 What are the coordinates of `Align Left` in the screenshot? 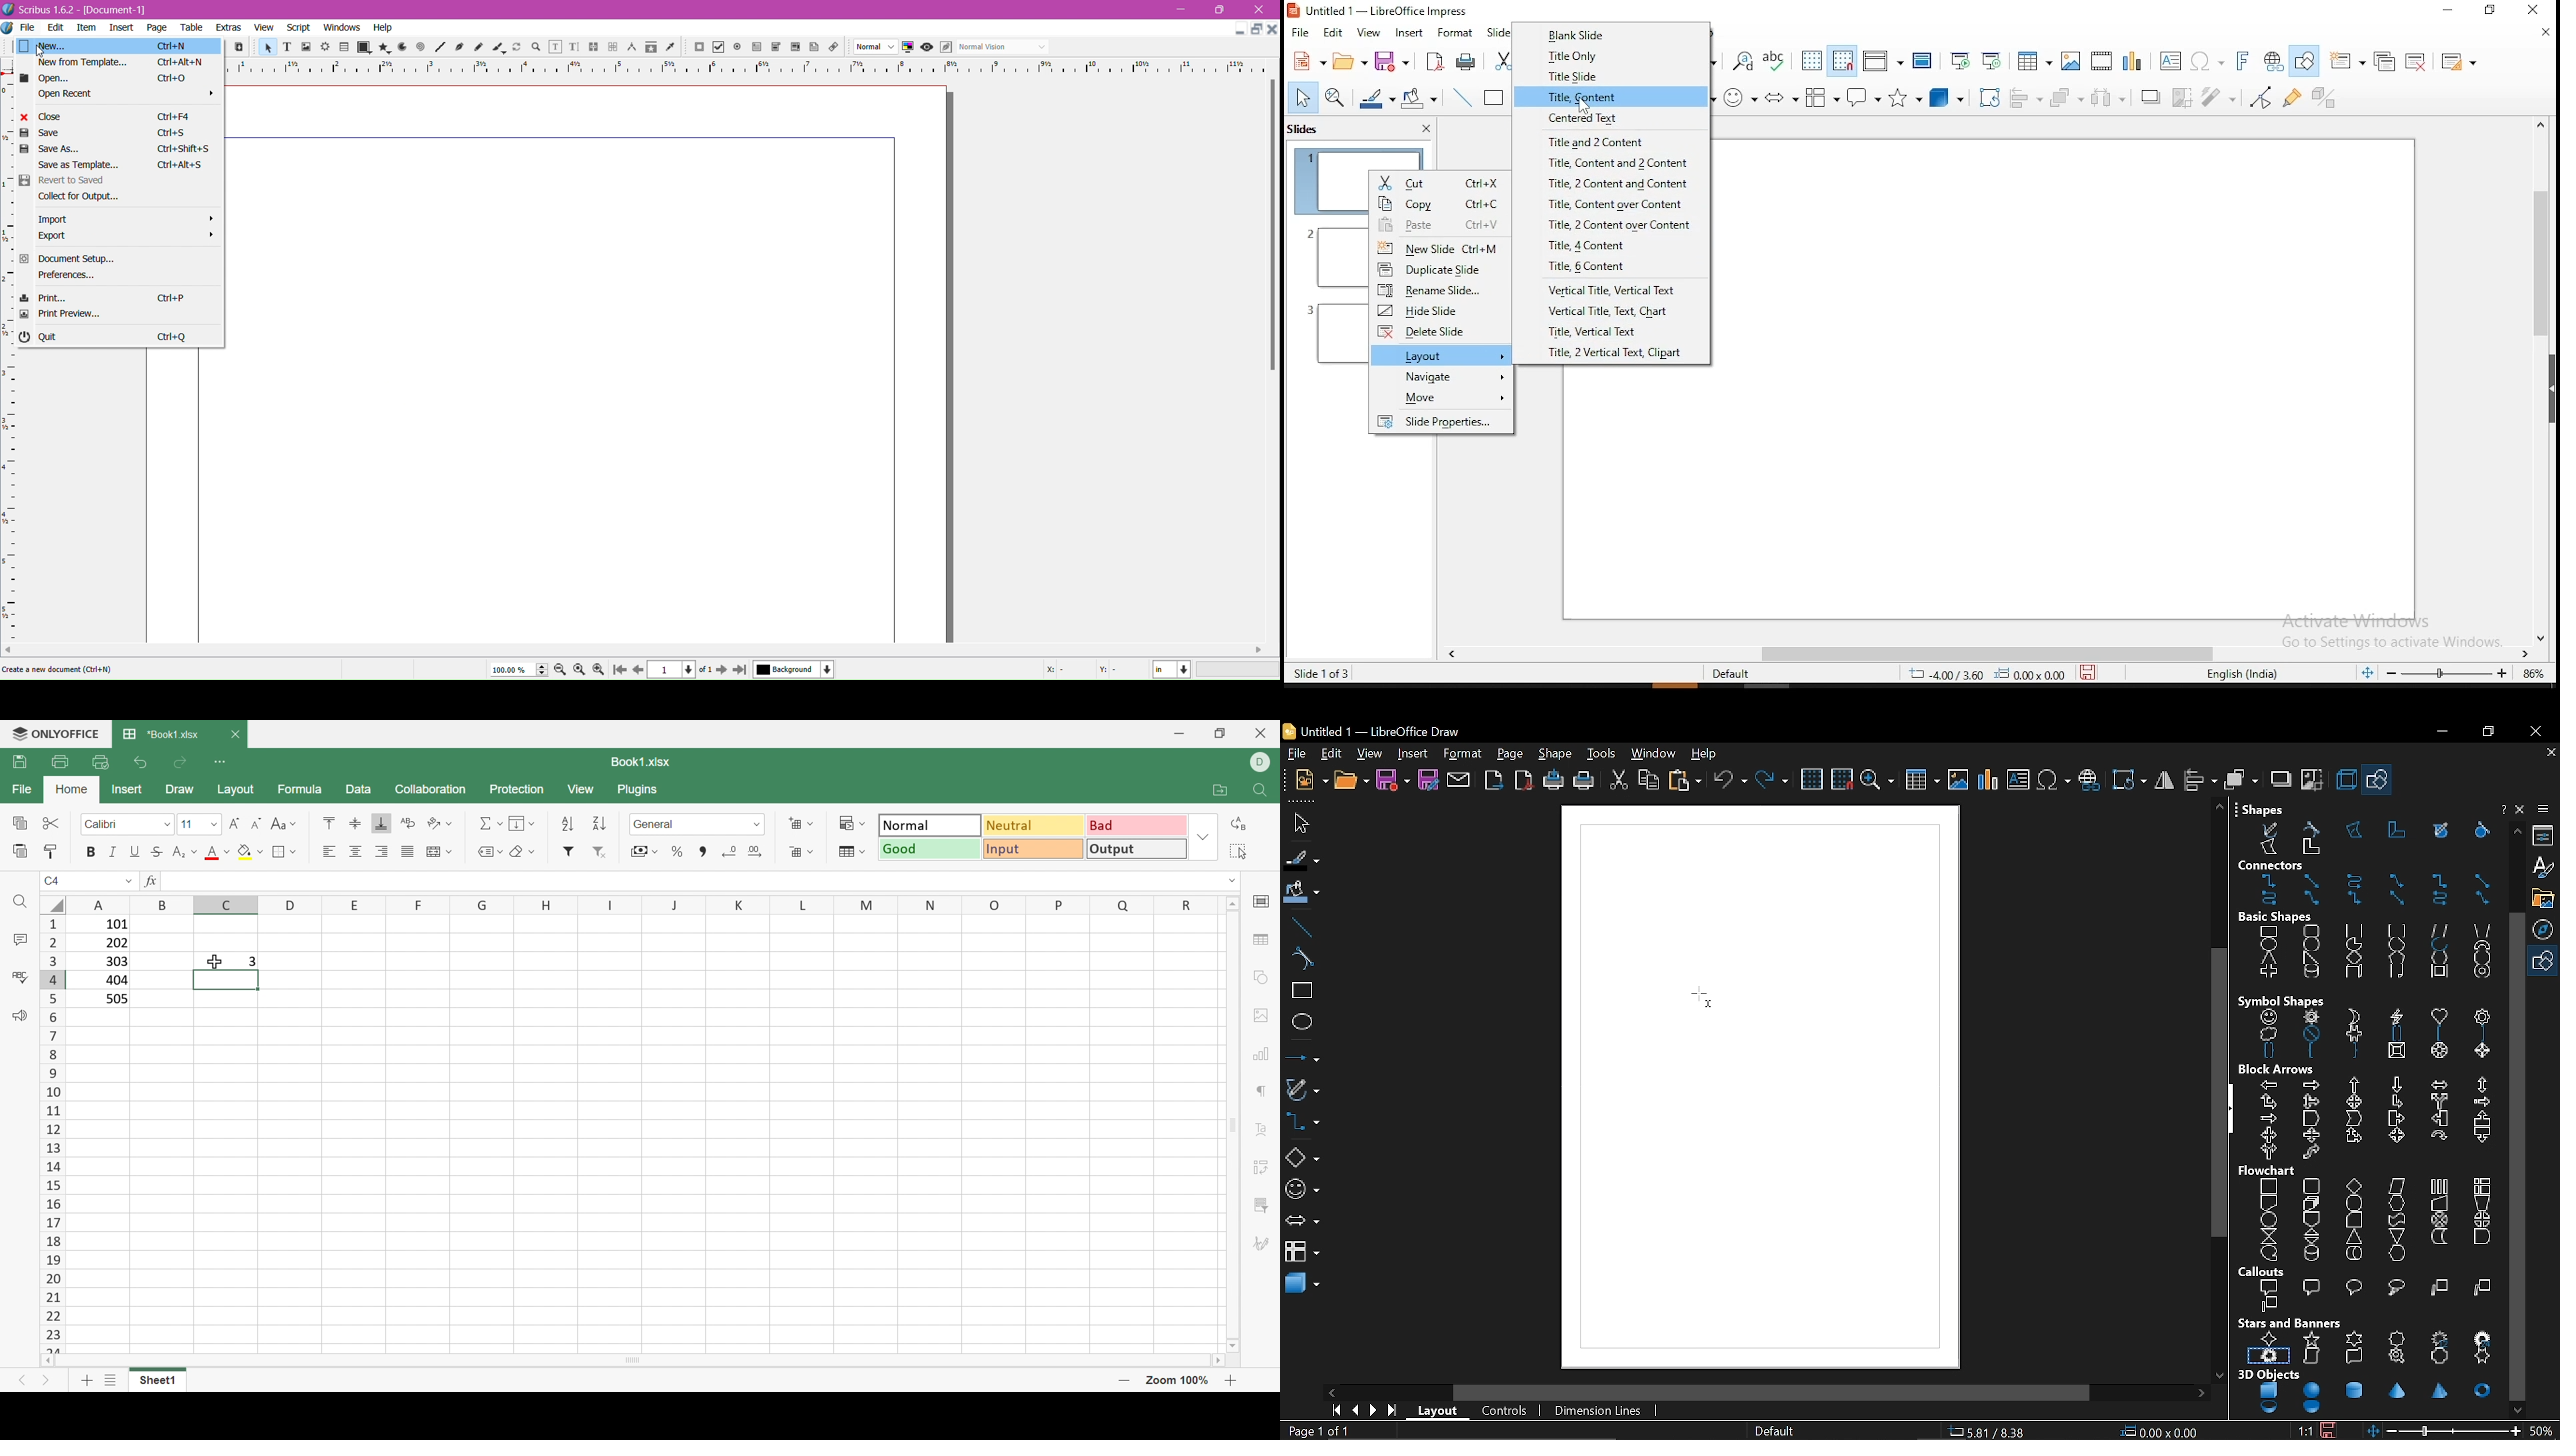 It's located at (329, 852).